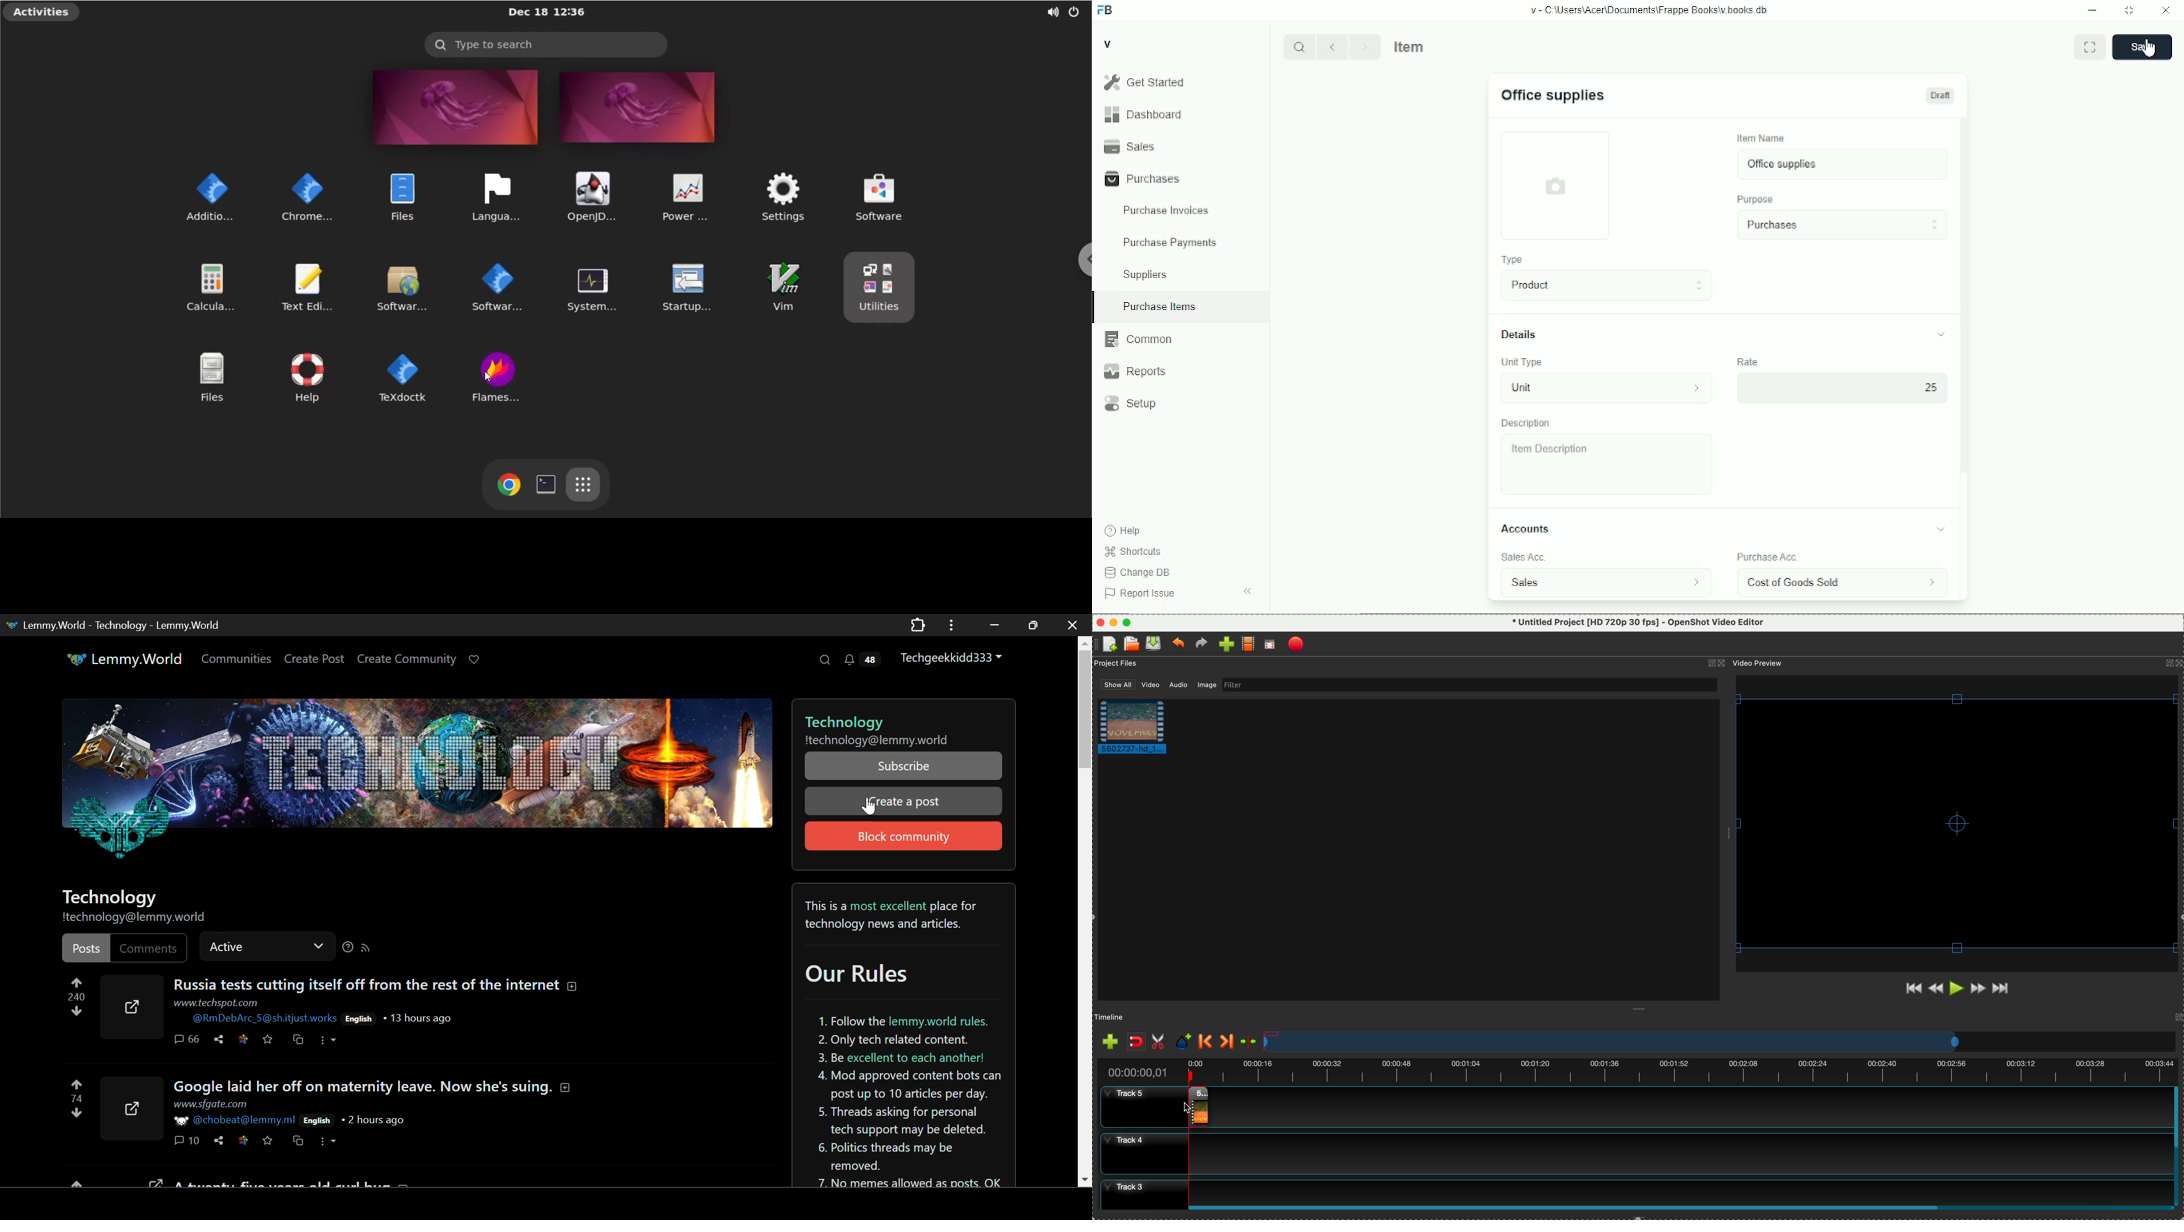 The width and height of the screenshot is (2184, 1232). Describe the element at coordinates (1109, 43) in the screenshot. I see `v` at that location.